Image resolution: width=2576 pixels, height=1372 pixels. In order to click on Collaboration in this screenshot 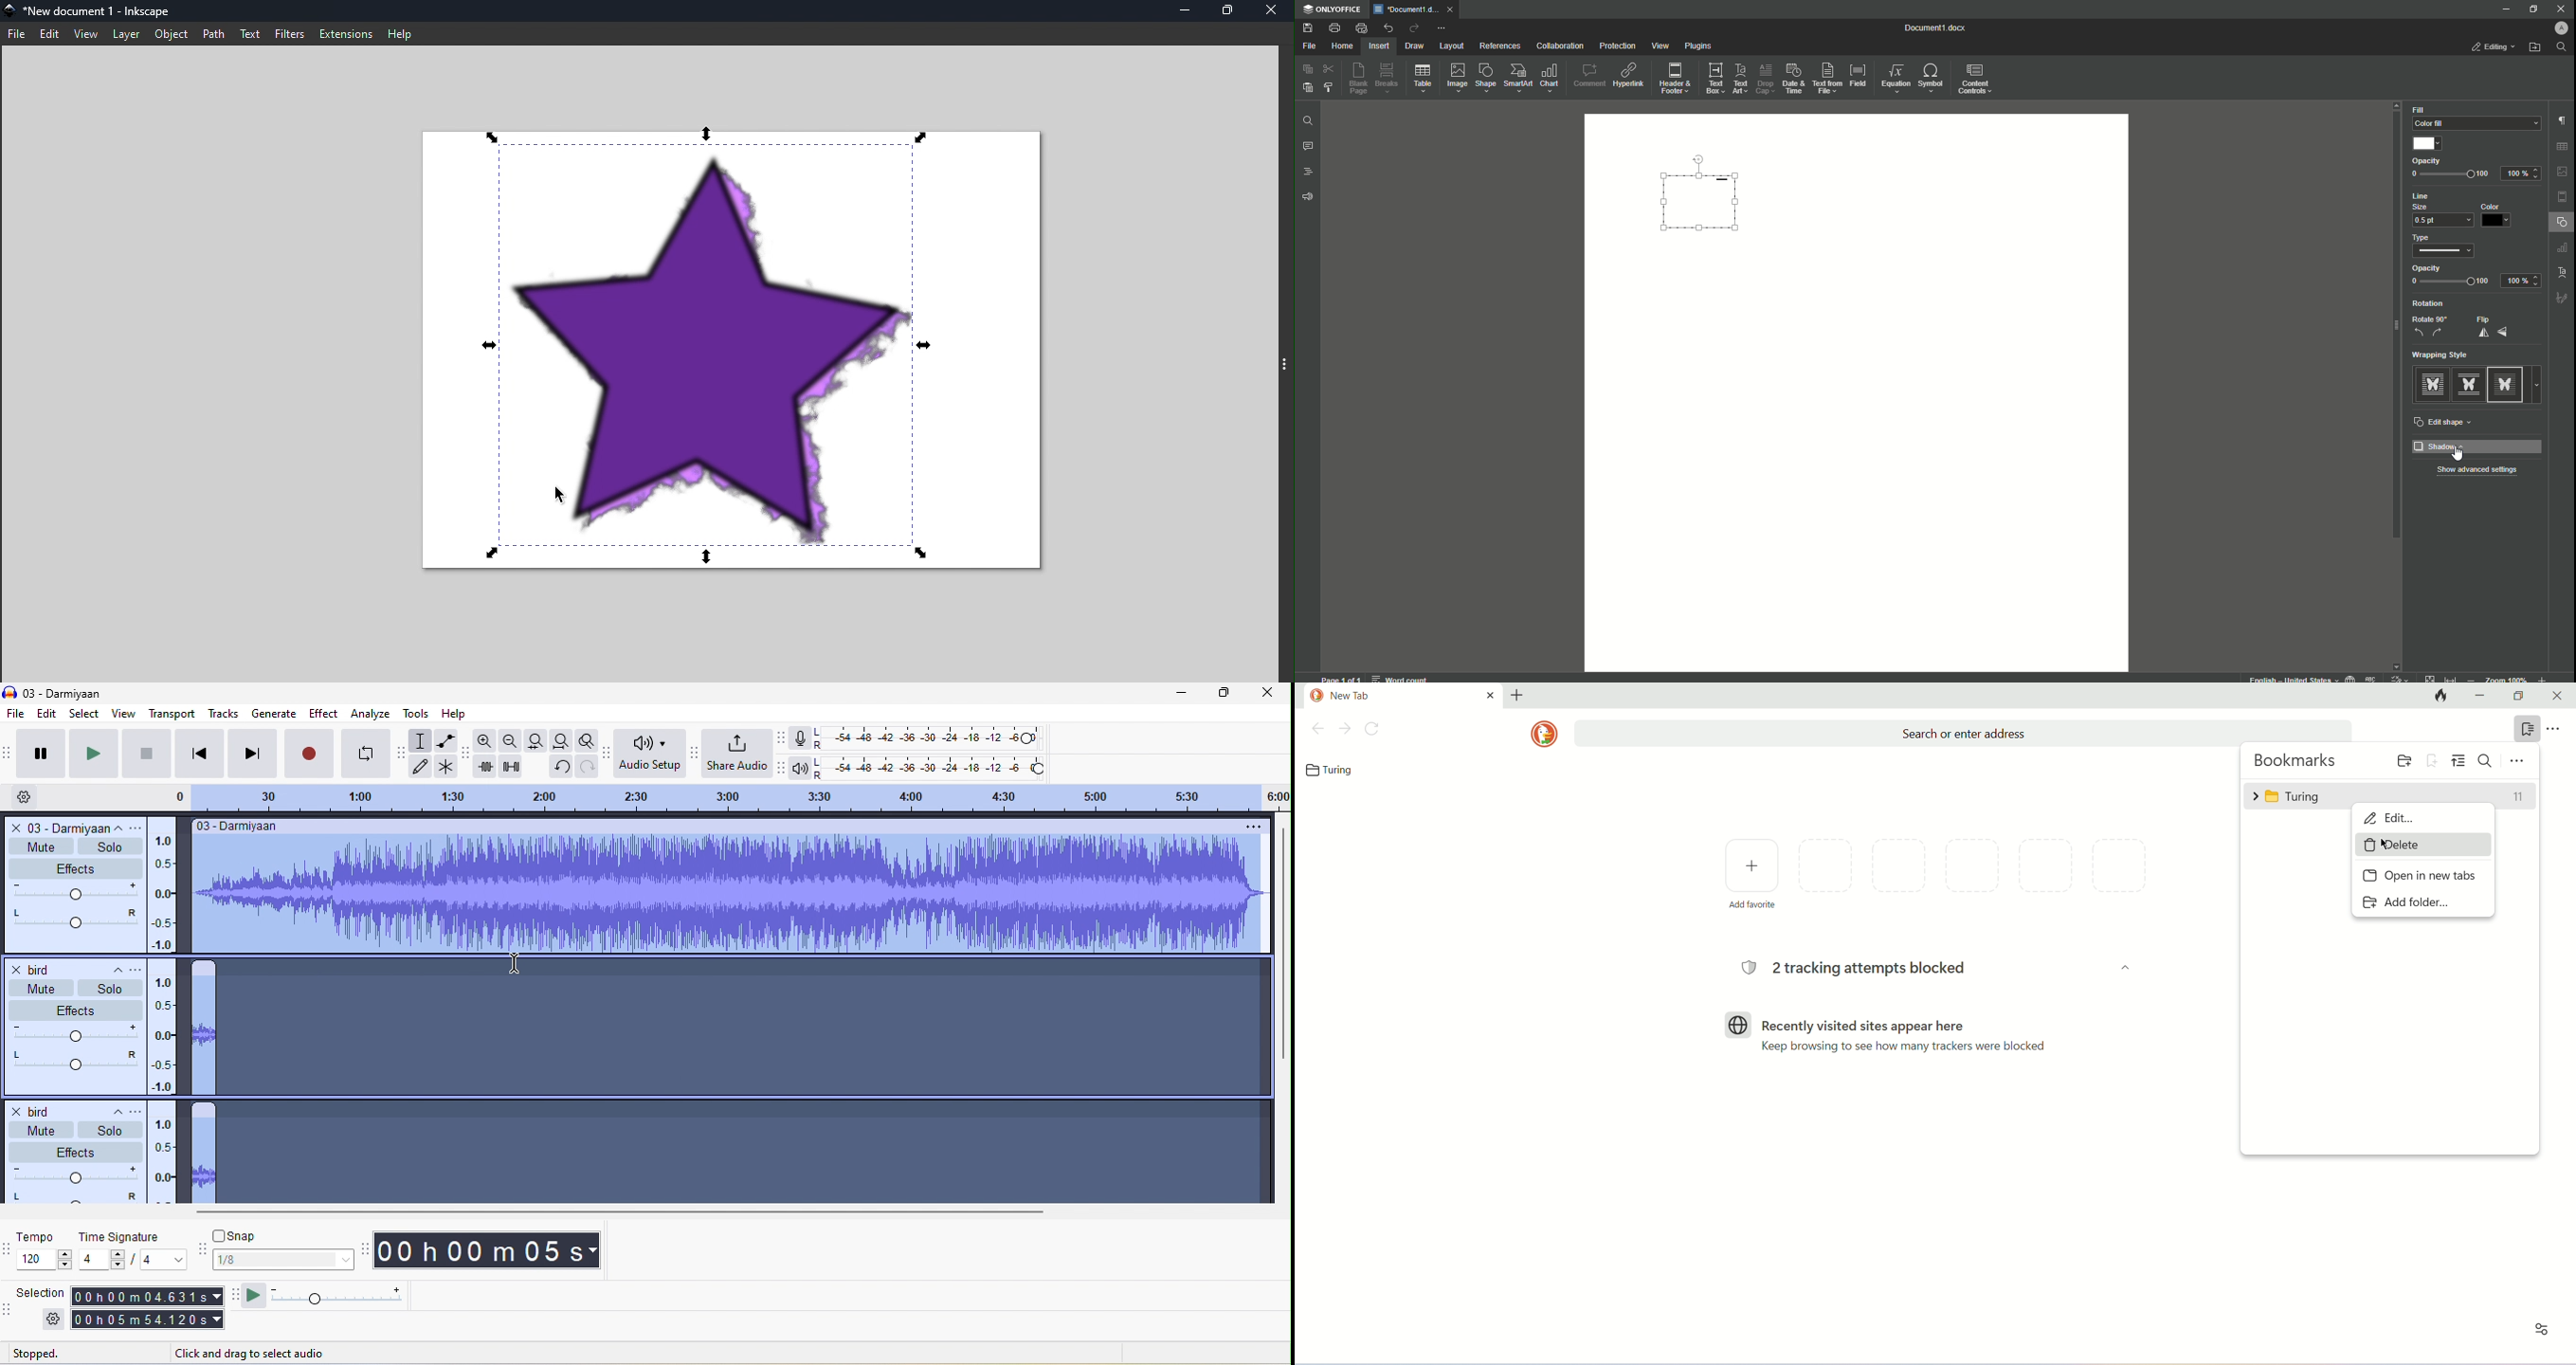, I will do `click(1560, 47)`.